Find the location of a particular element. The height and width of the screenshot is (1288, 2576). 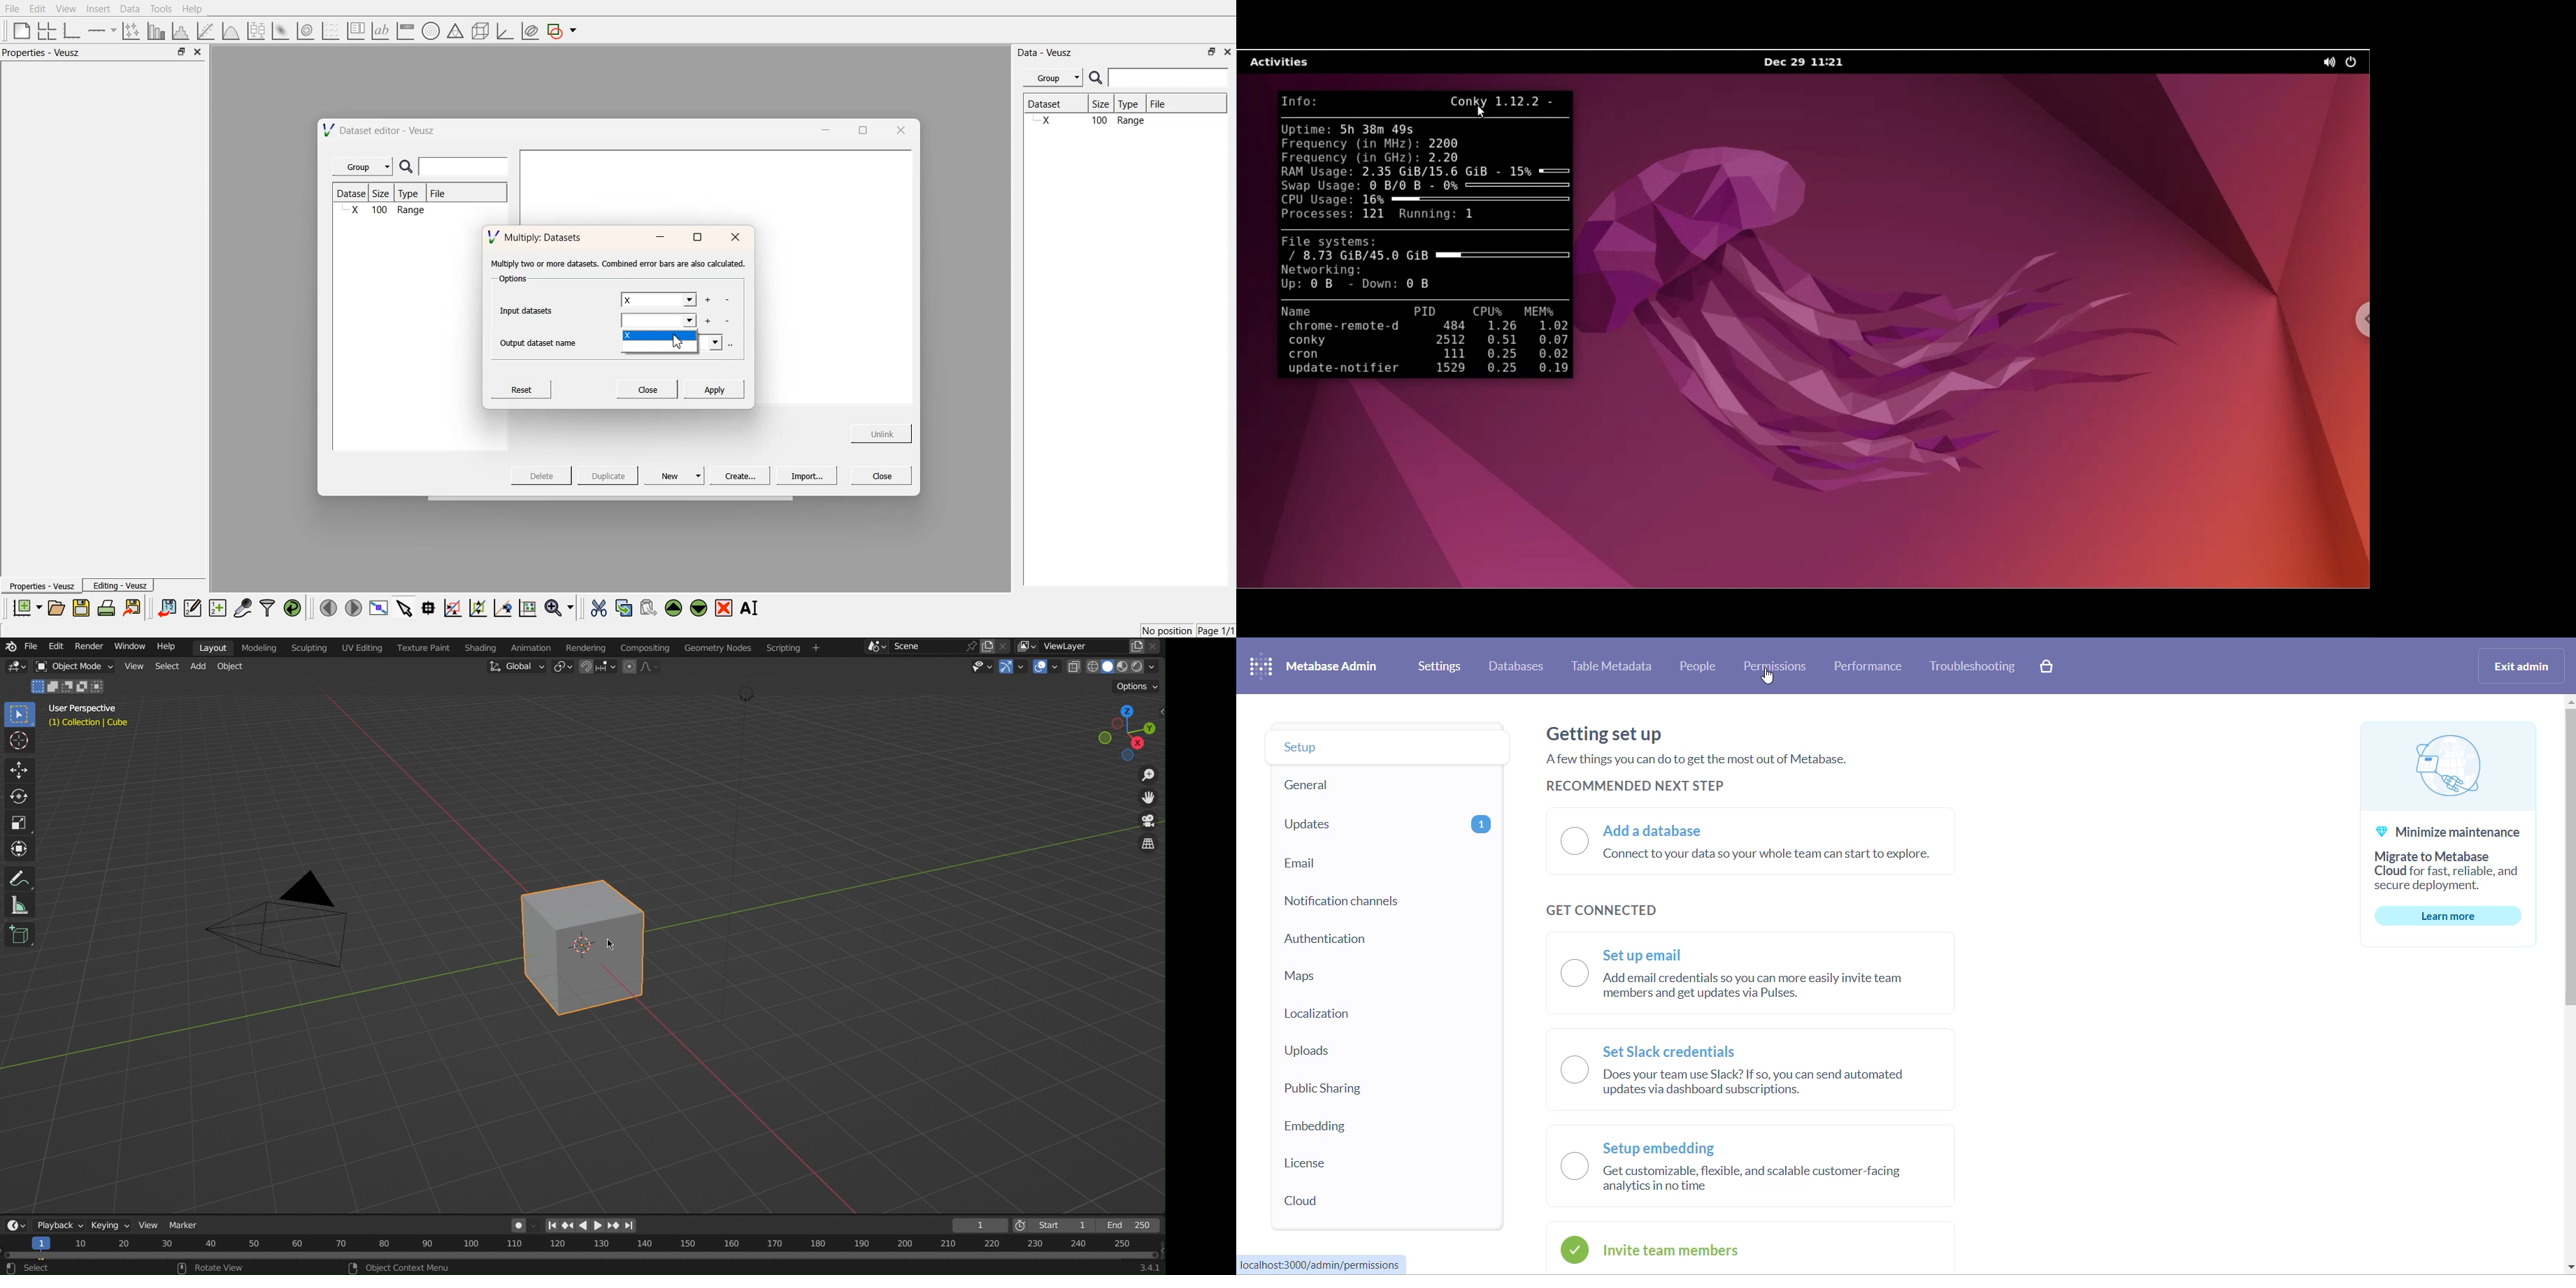

set up email radio button is located at coordinates (1786, 976).